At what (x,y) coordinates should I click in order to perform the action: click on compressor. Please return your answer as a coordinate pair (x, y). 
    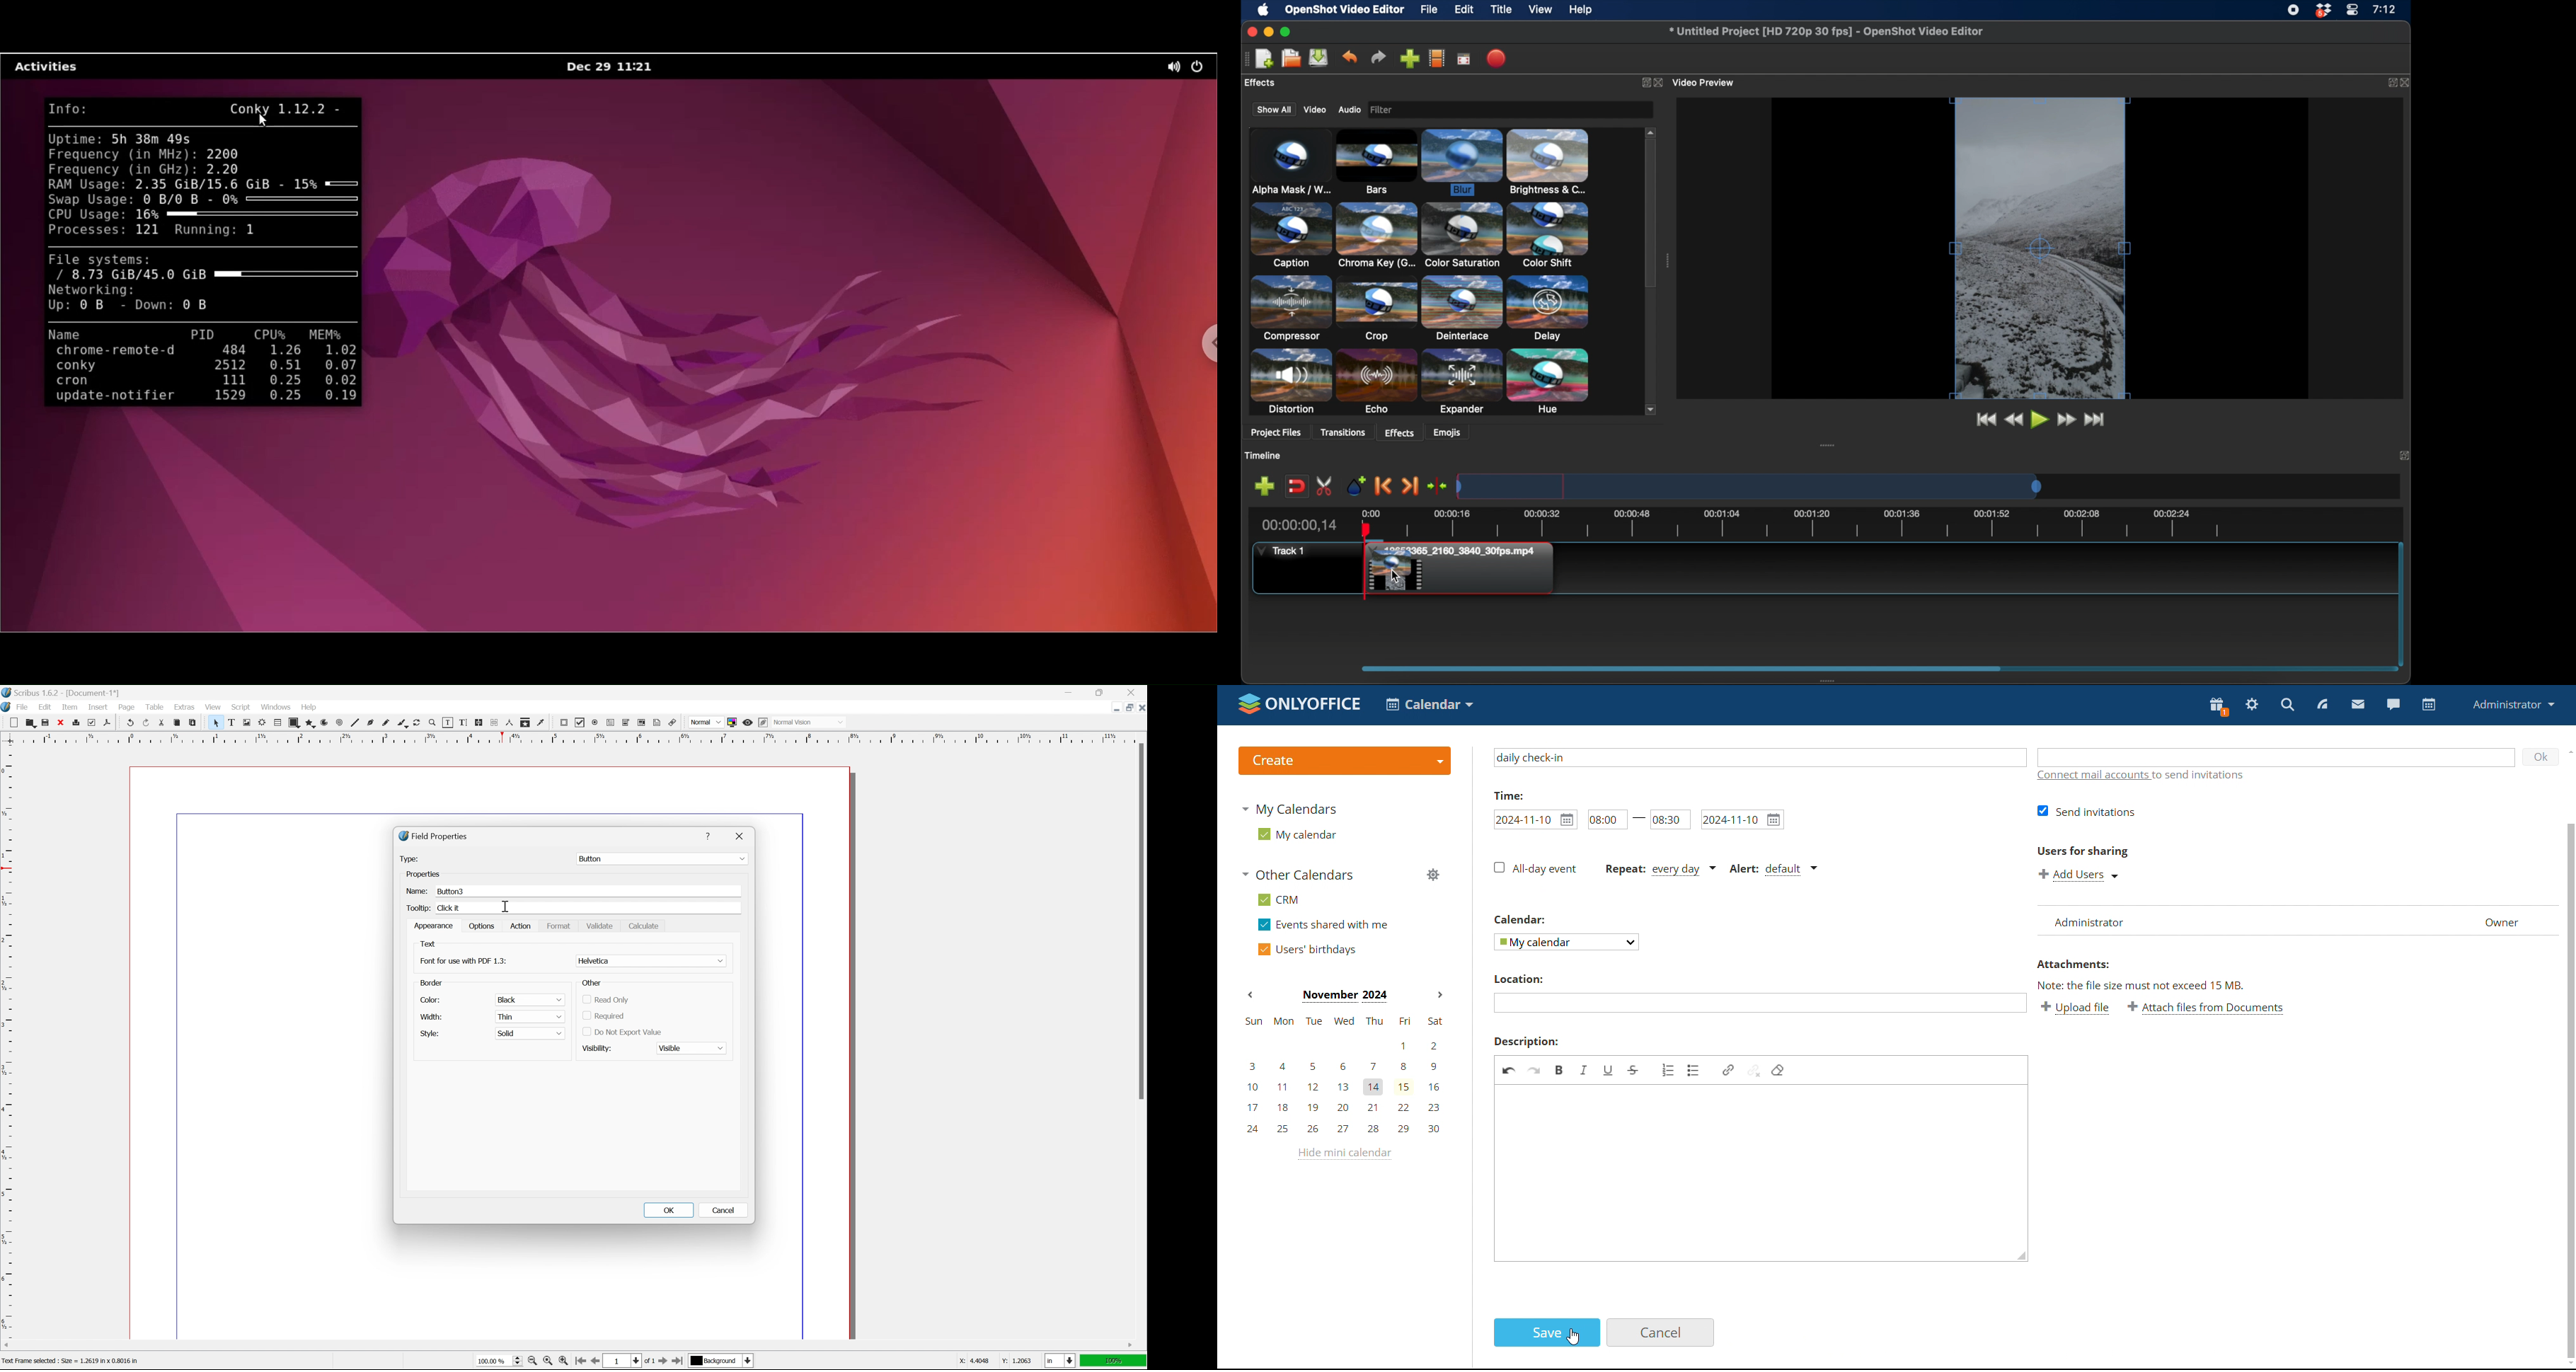
    Looking at the image, I should click on (1290, 308).